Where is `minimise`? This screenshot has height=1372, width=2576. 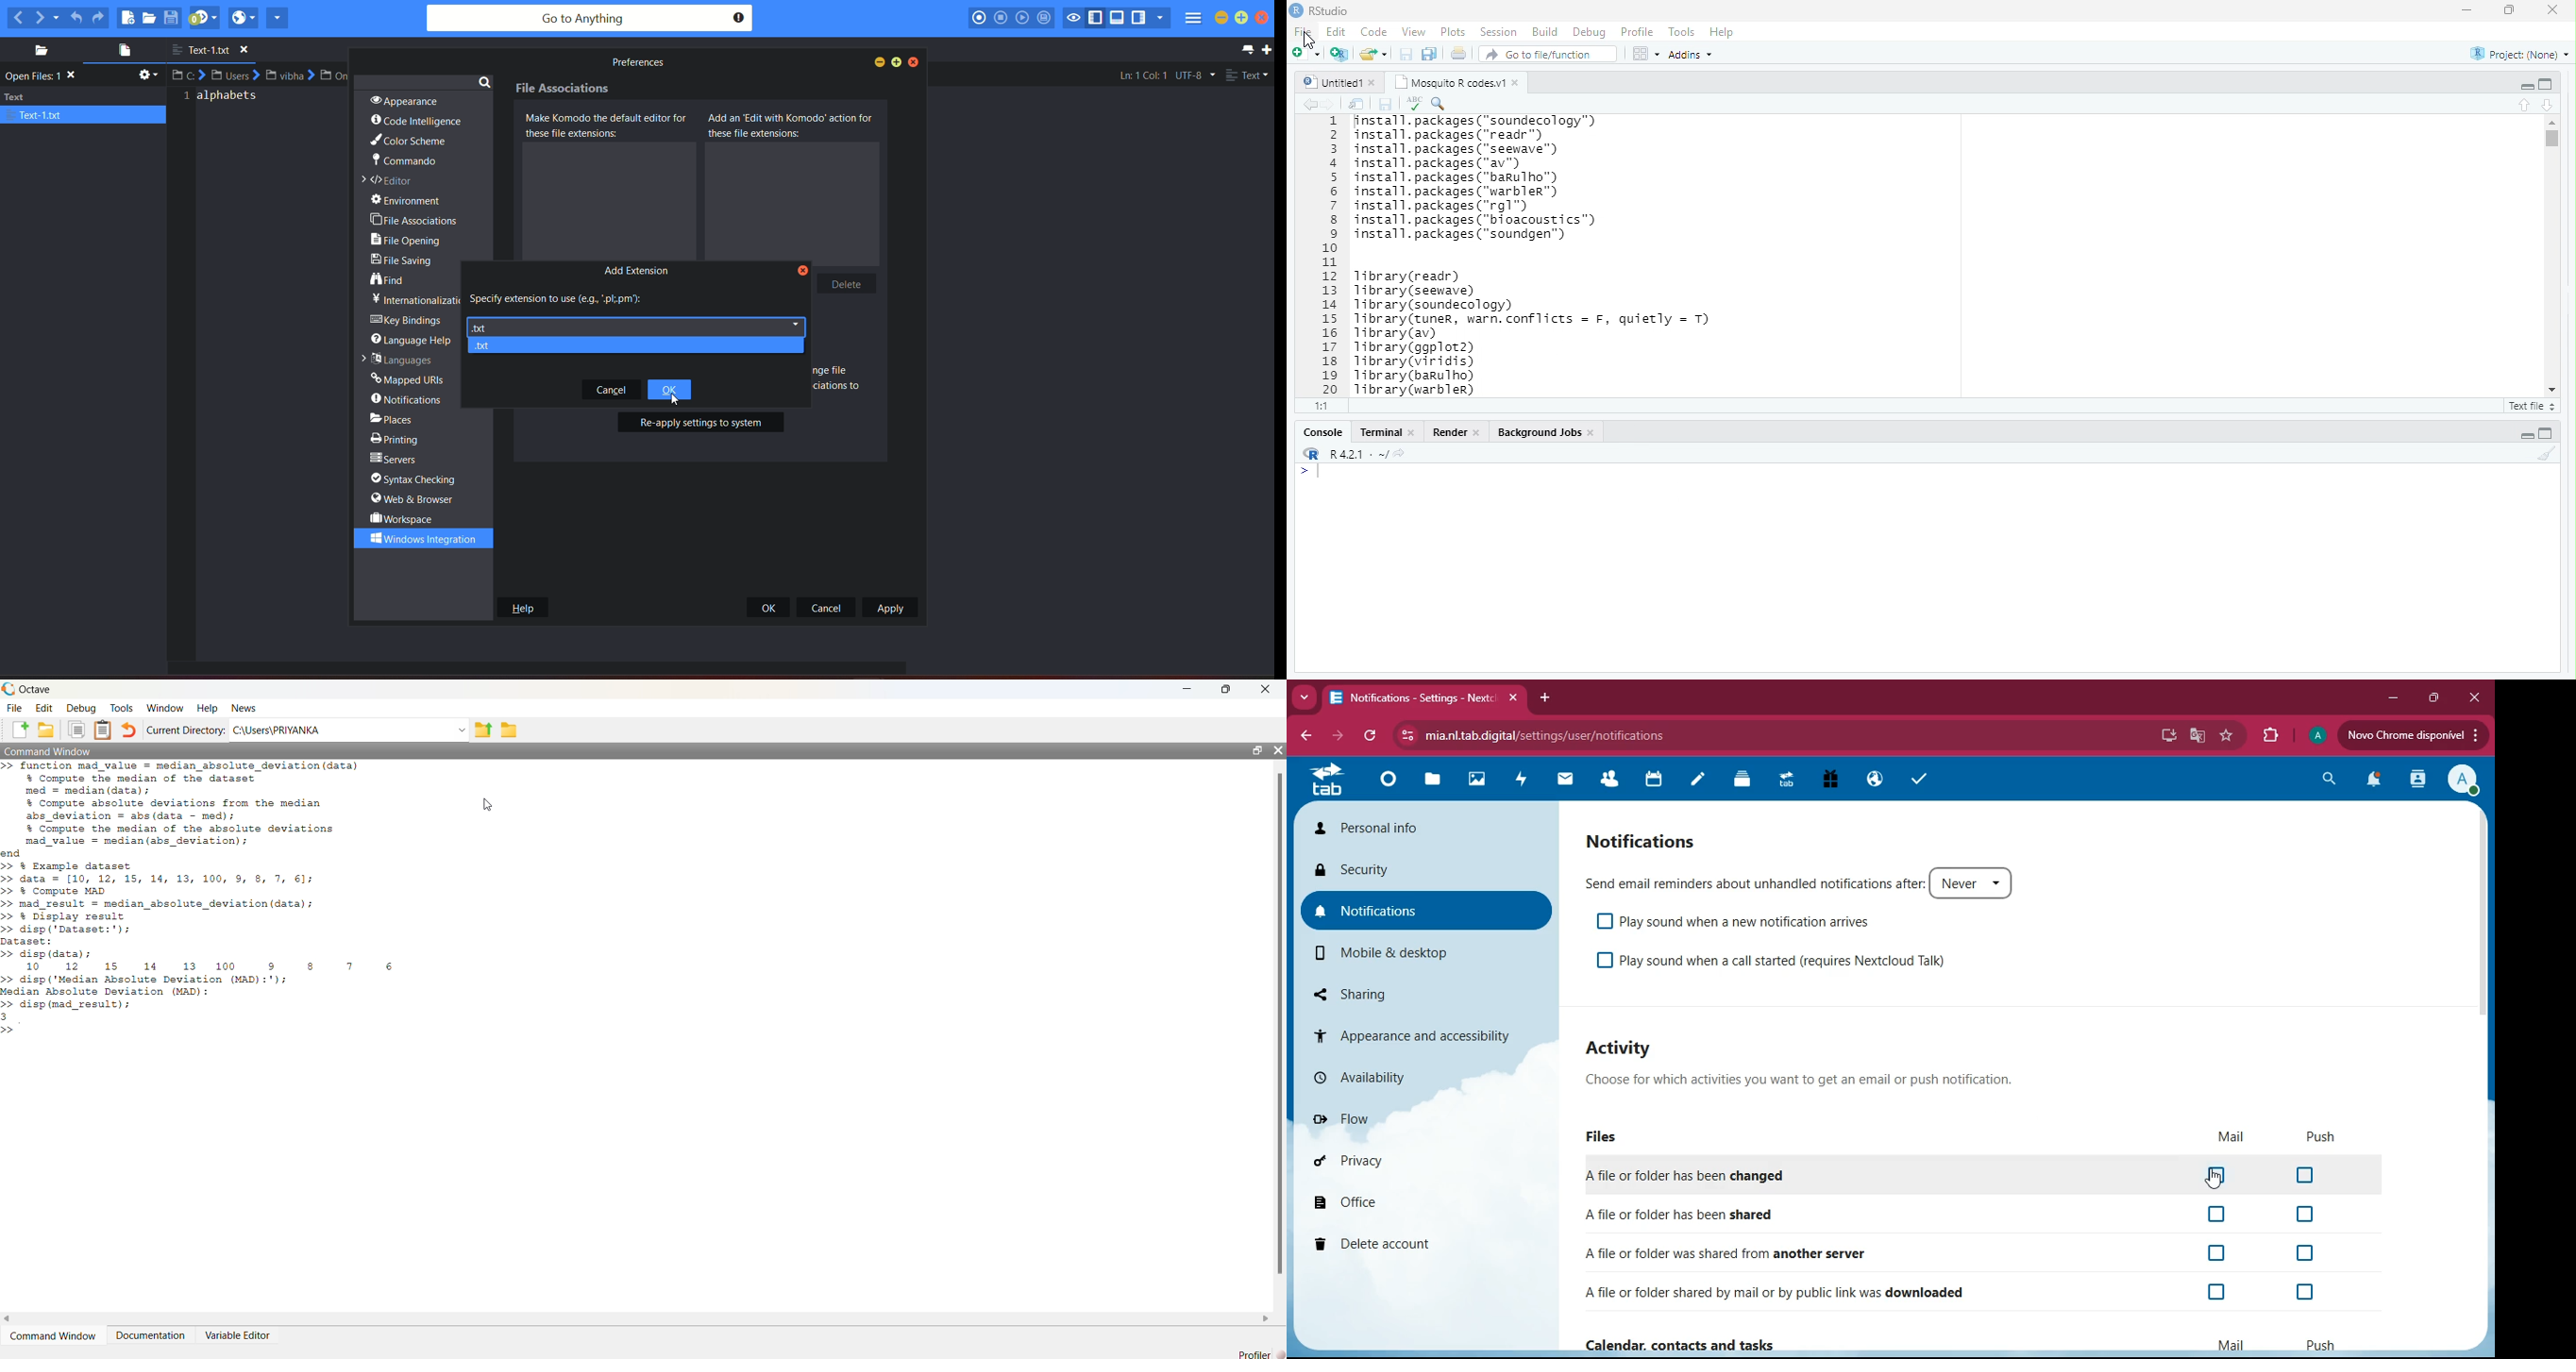 minimise is located at coordinates (2469, 9).